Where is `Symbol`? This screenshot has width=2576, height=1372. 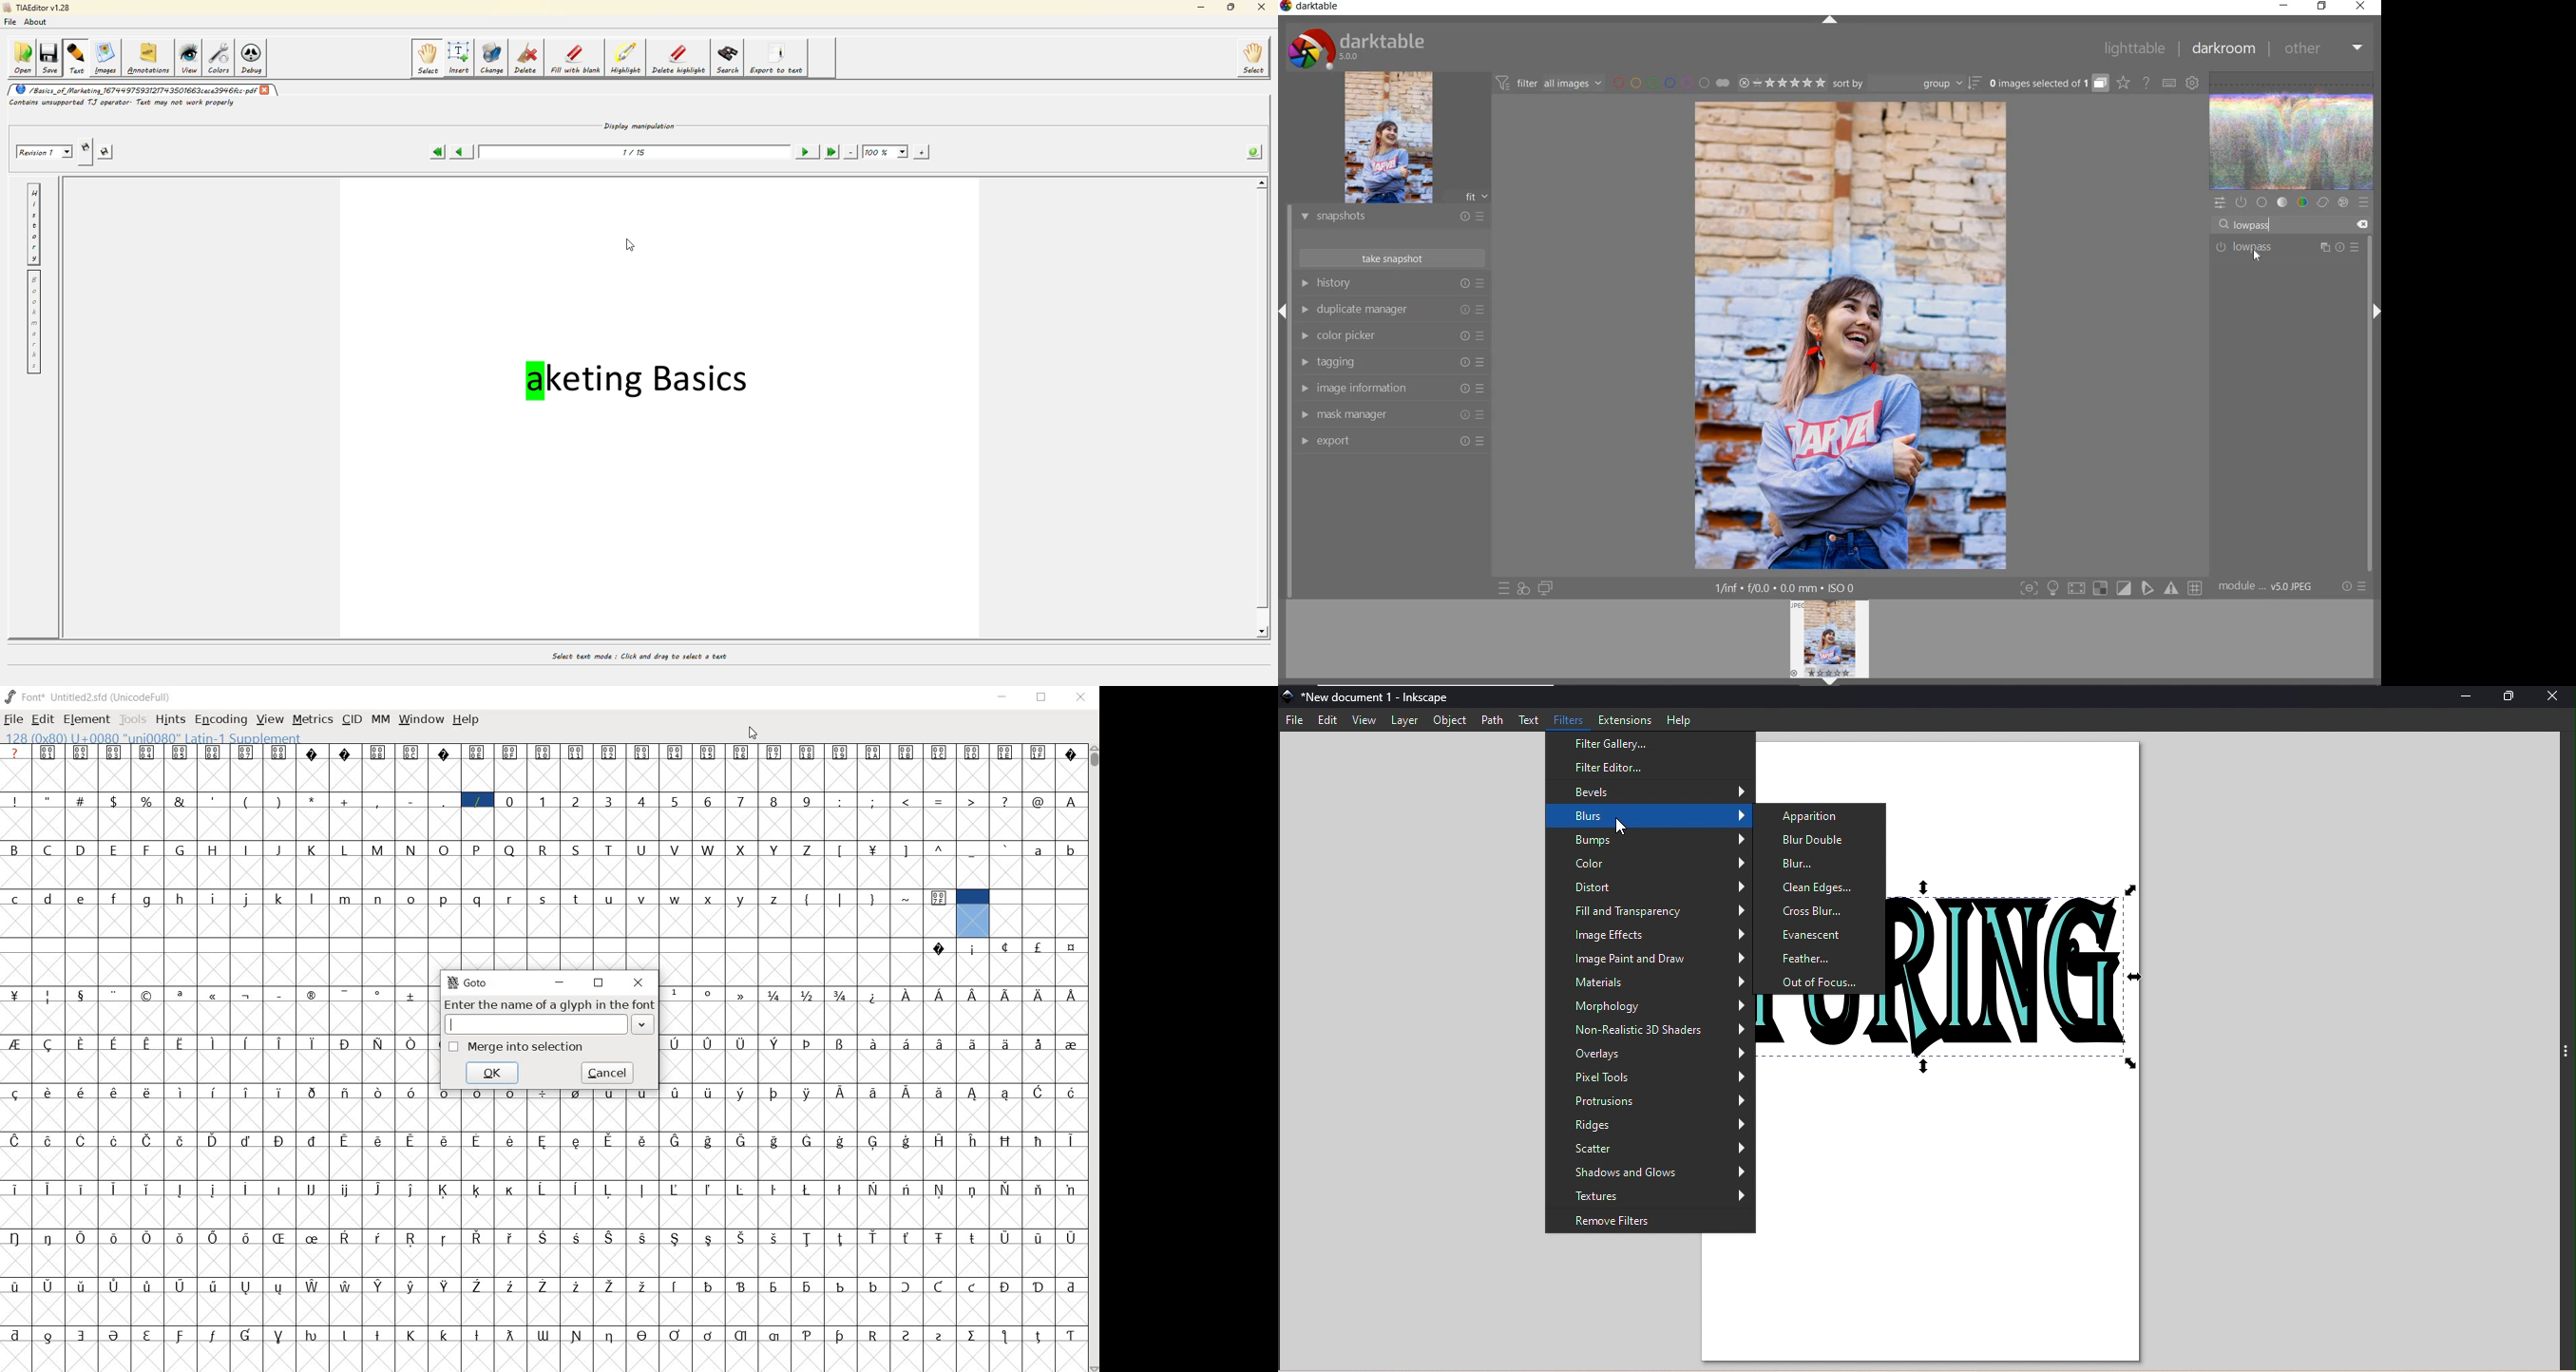 Symbol is located at coordinates (82, 753).